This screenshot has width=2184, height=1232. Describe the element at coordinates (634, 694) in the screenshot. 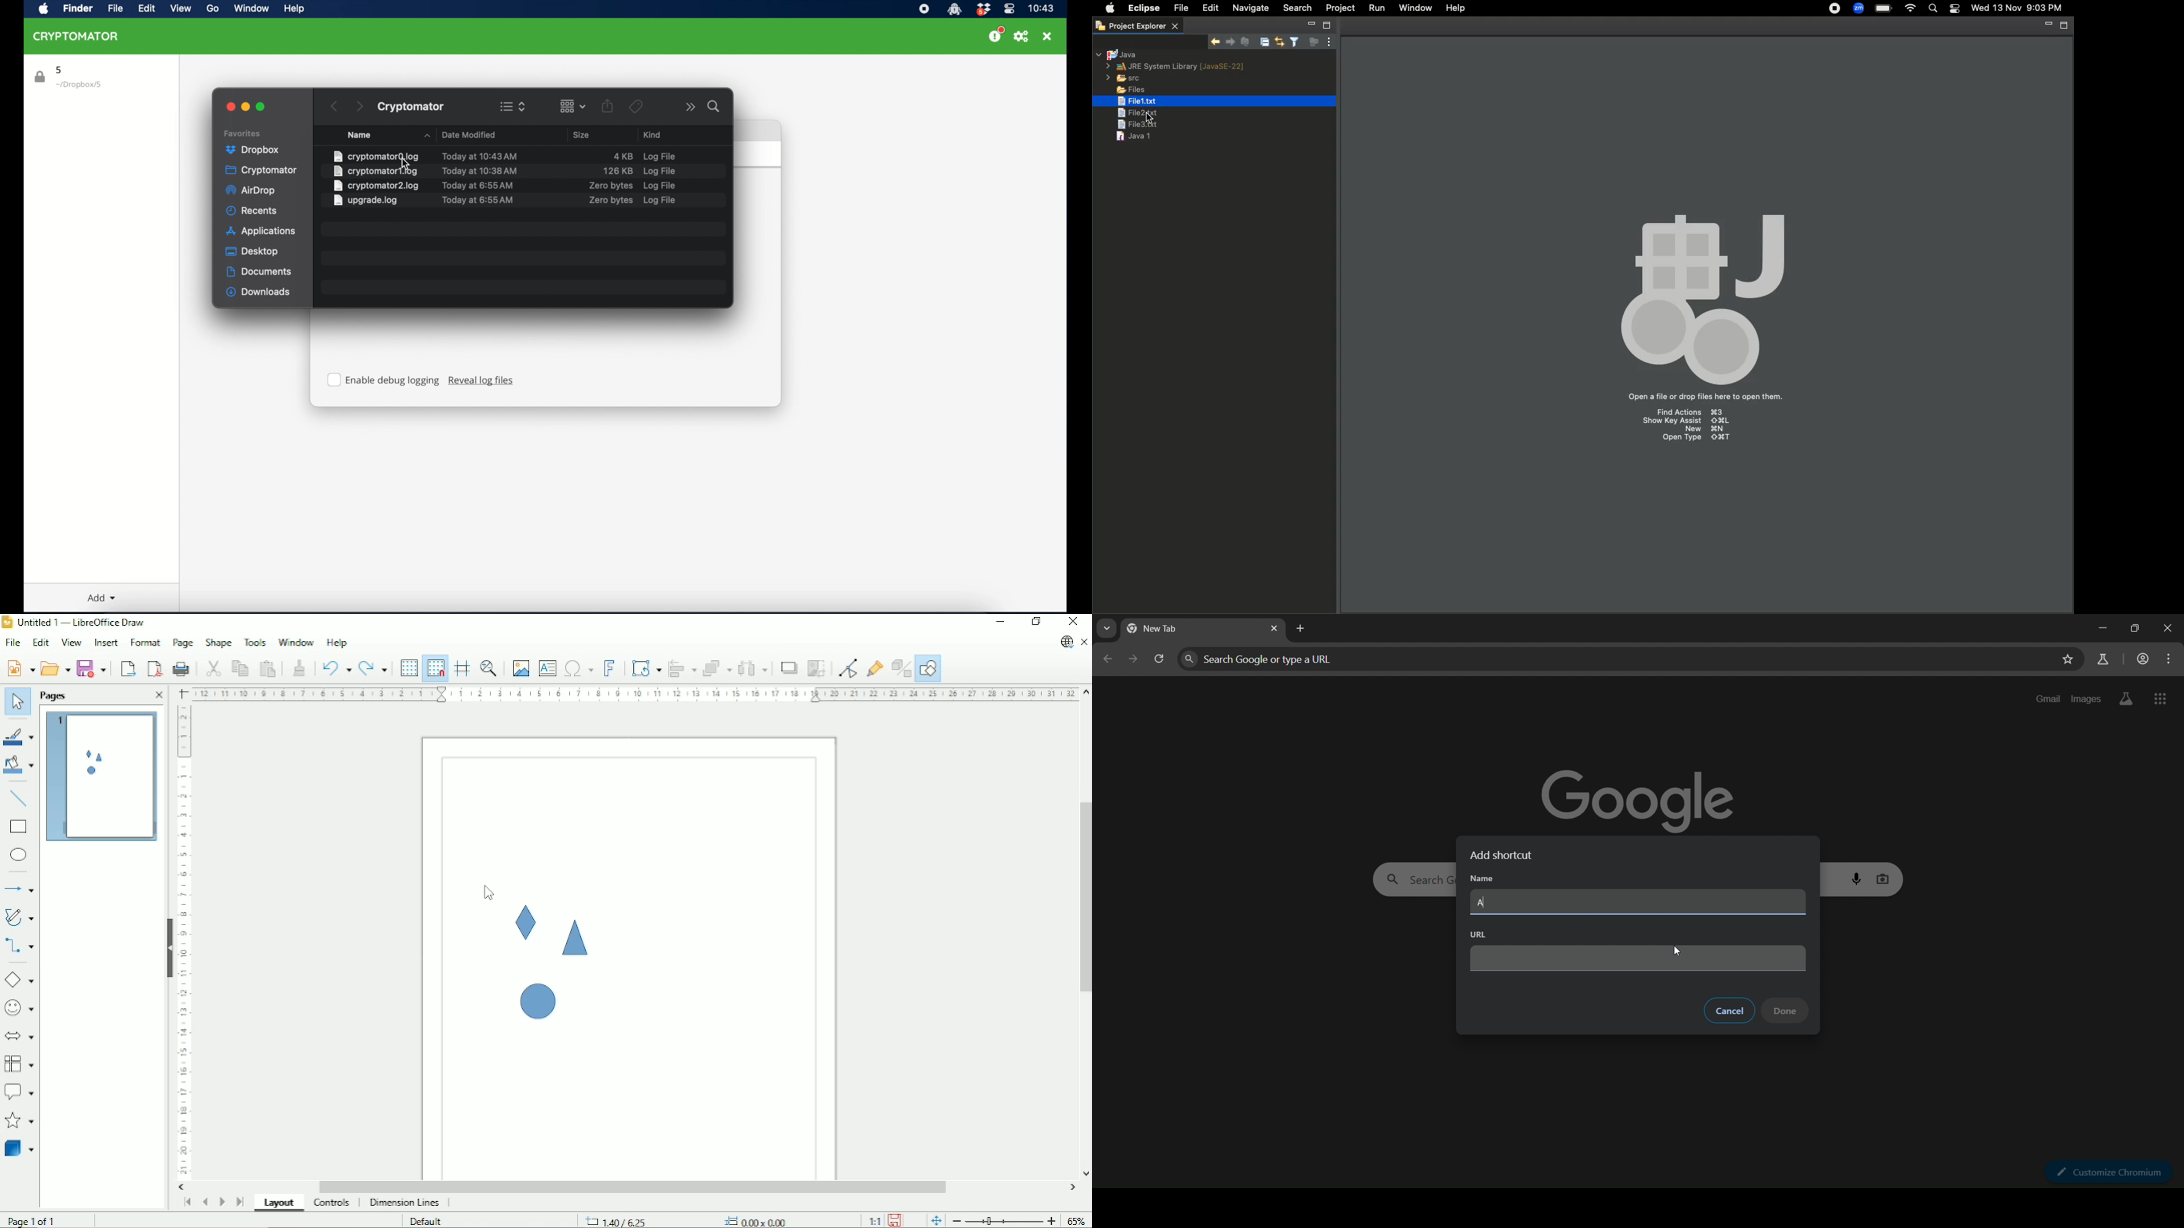

I see `Horizontal scale` at that location.